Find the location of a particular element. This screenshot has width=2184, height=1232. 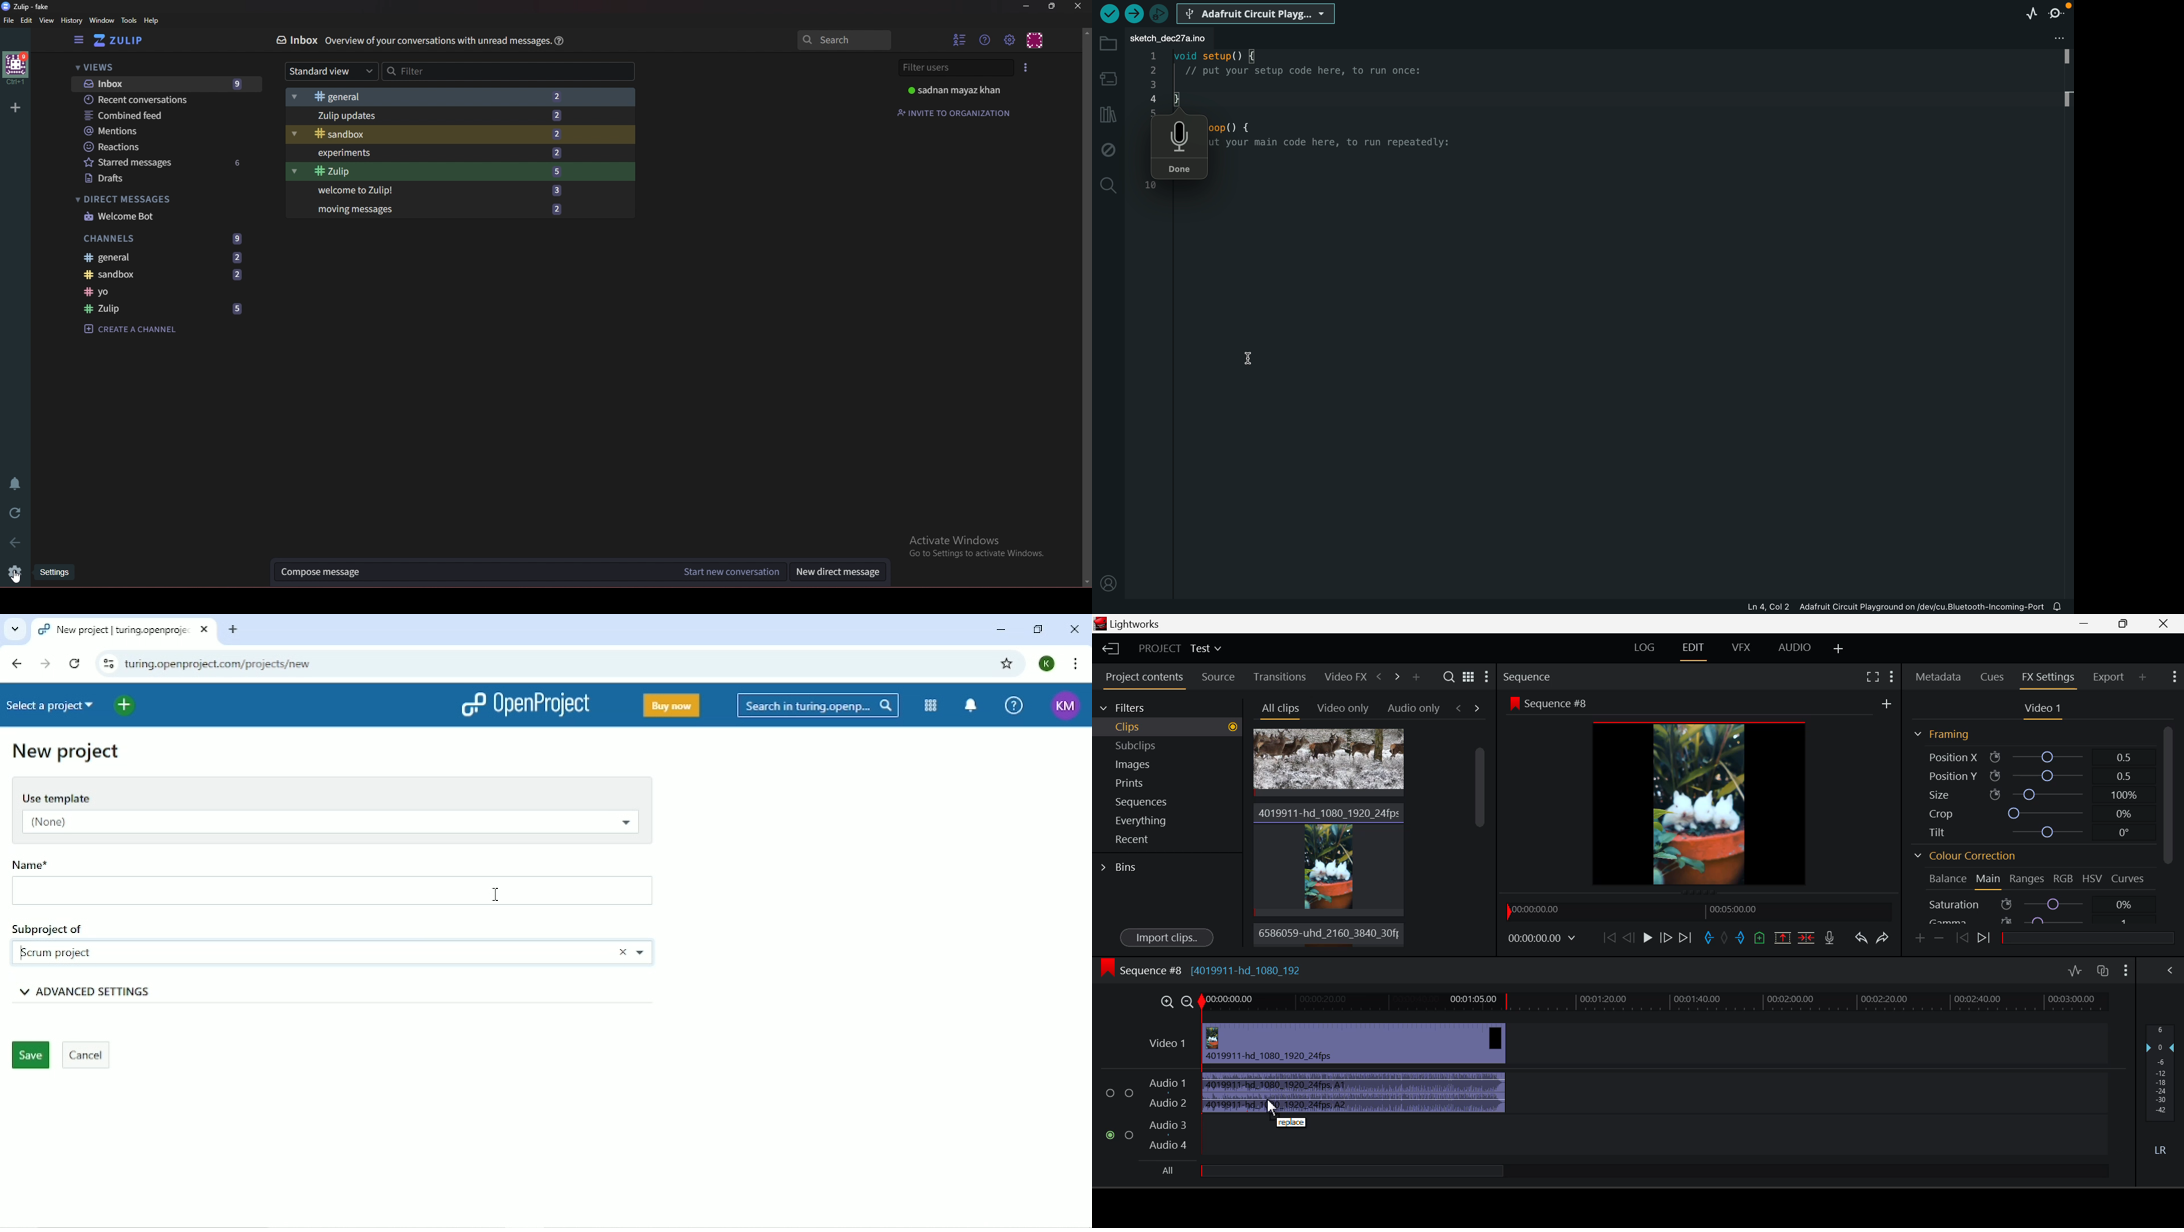

Tilt is located at coordinates (2035, 831).